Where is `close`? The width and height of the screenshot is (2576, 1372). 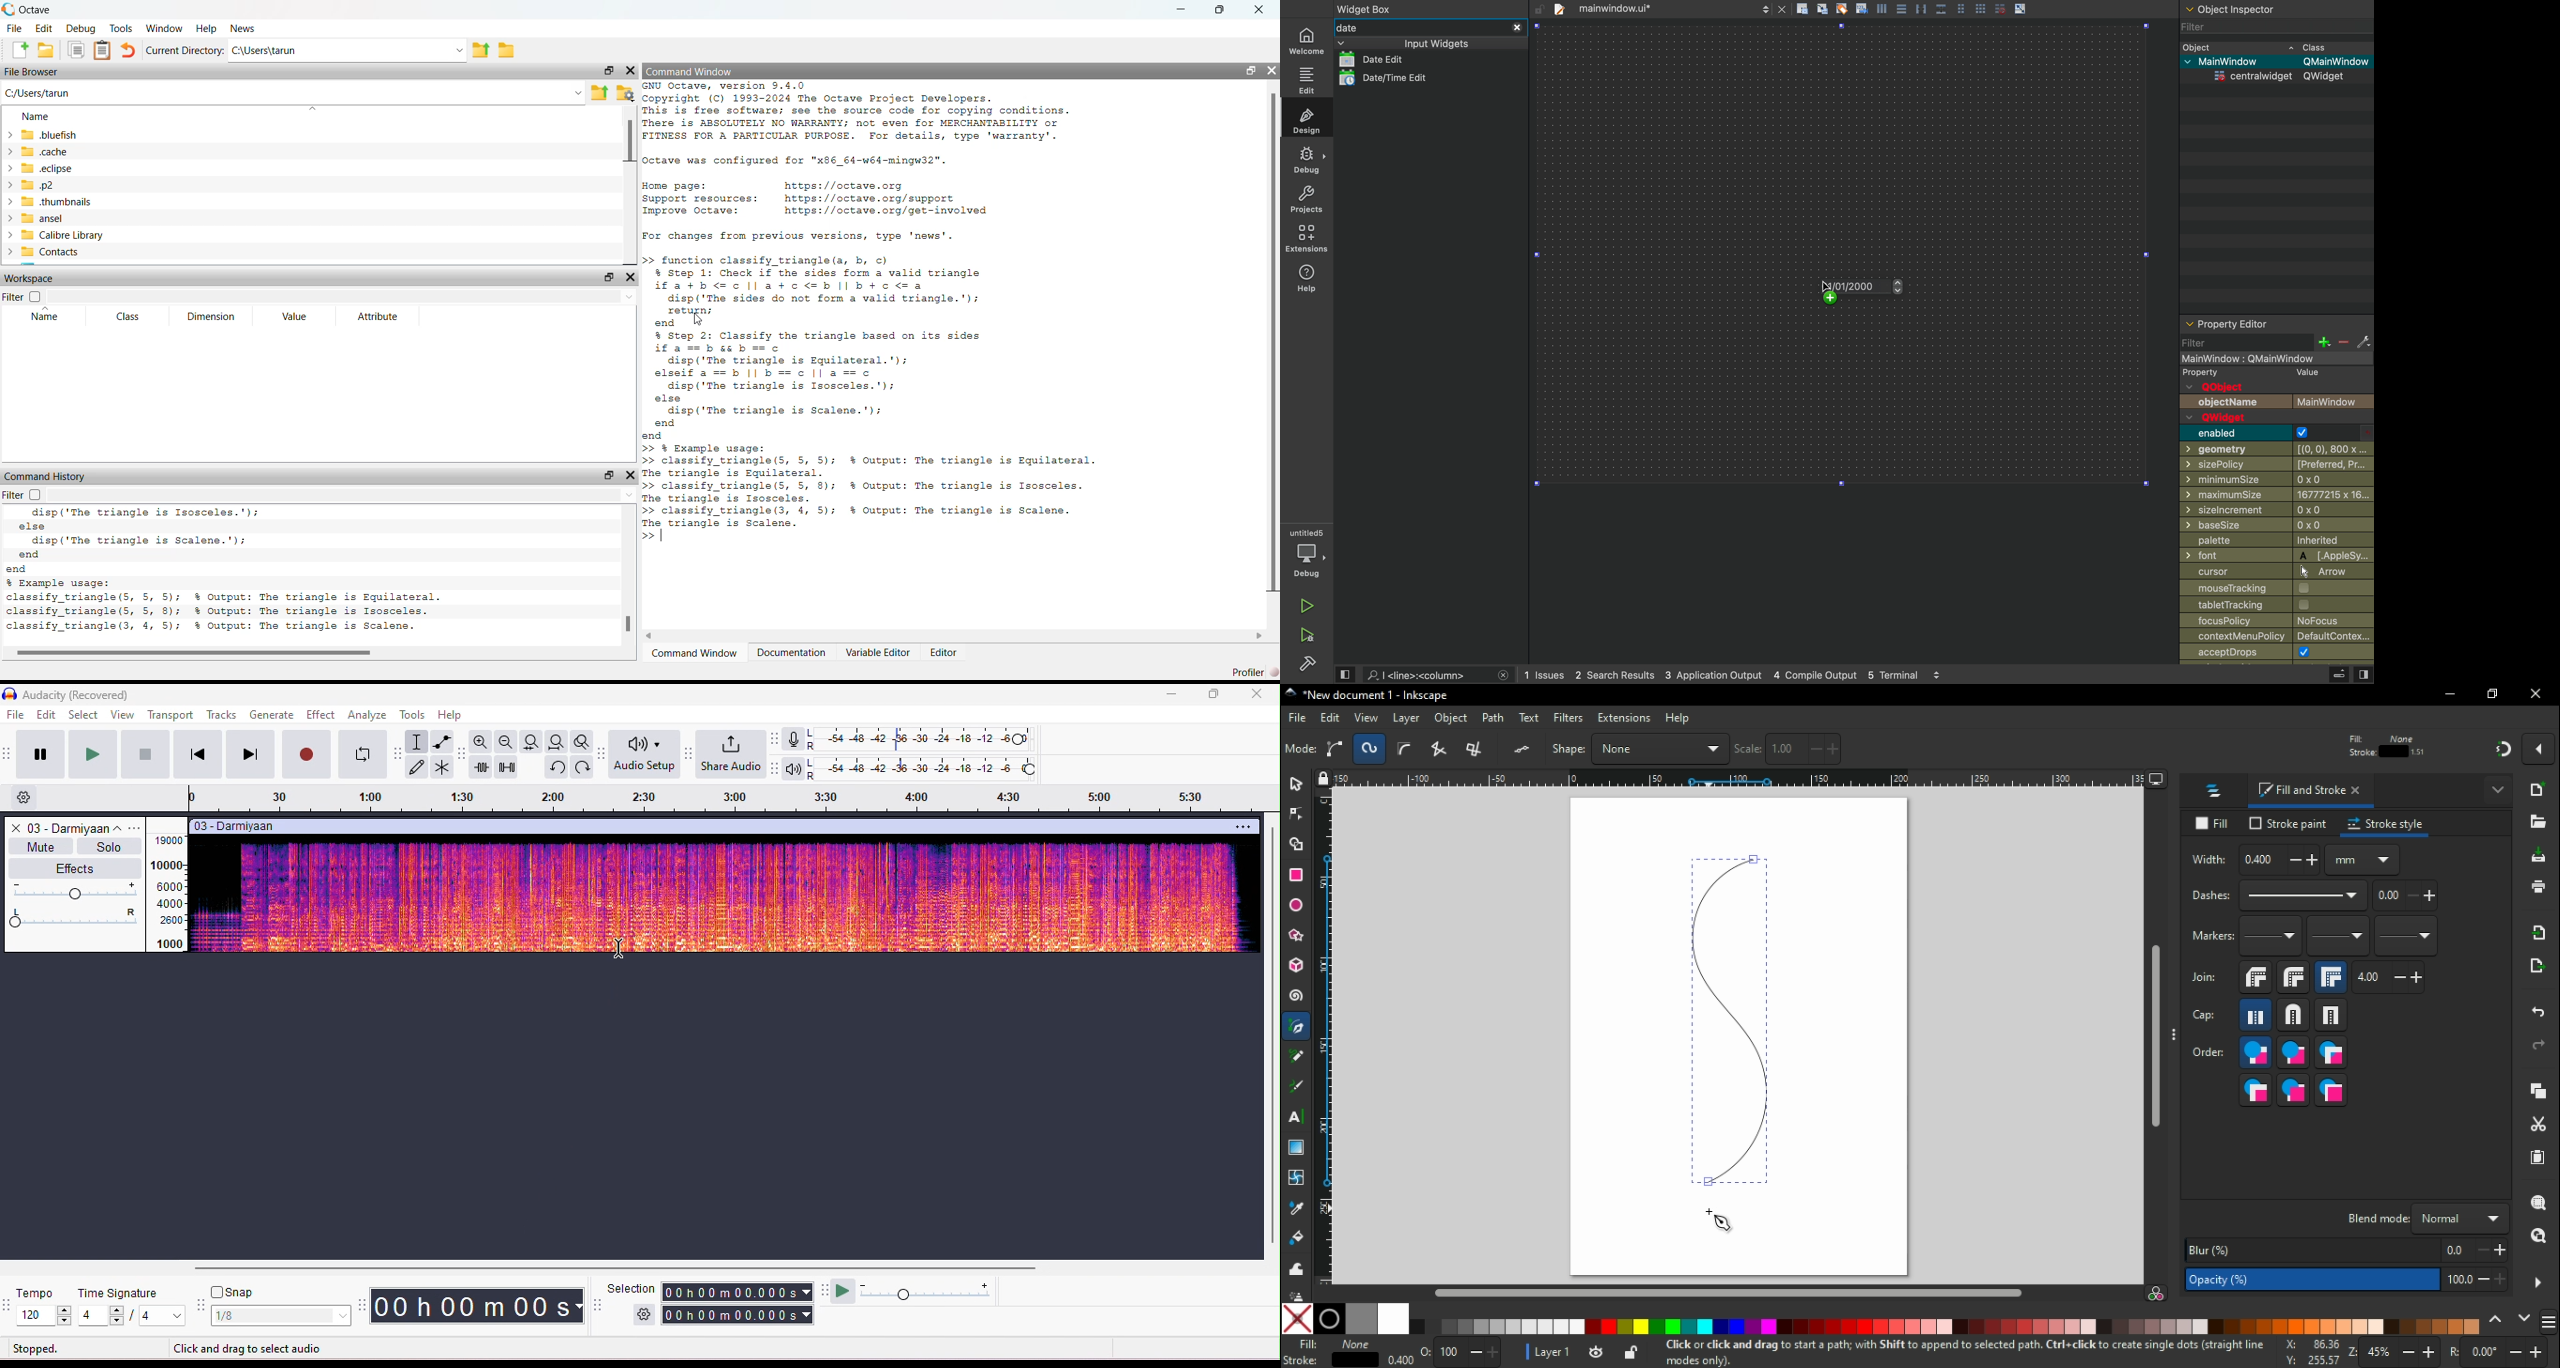
close is located at coordinates (1503, 676).